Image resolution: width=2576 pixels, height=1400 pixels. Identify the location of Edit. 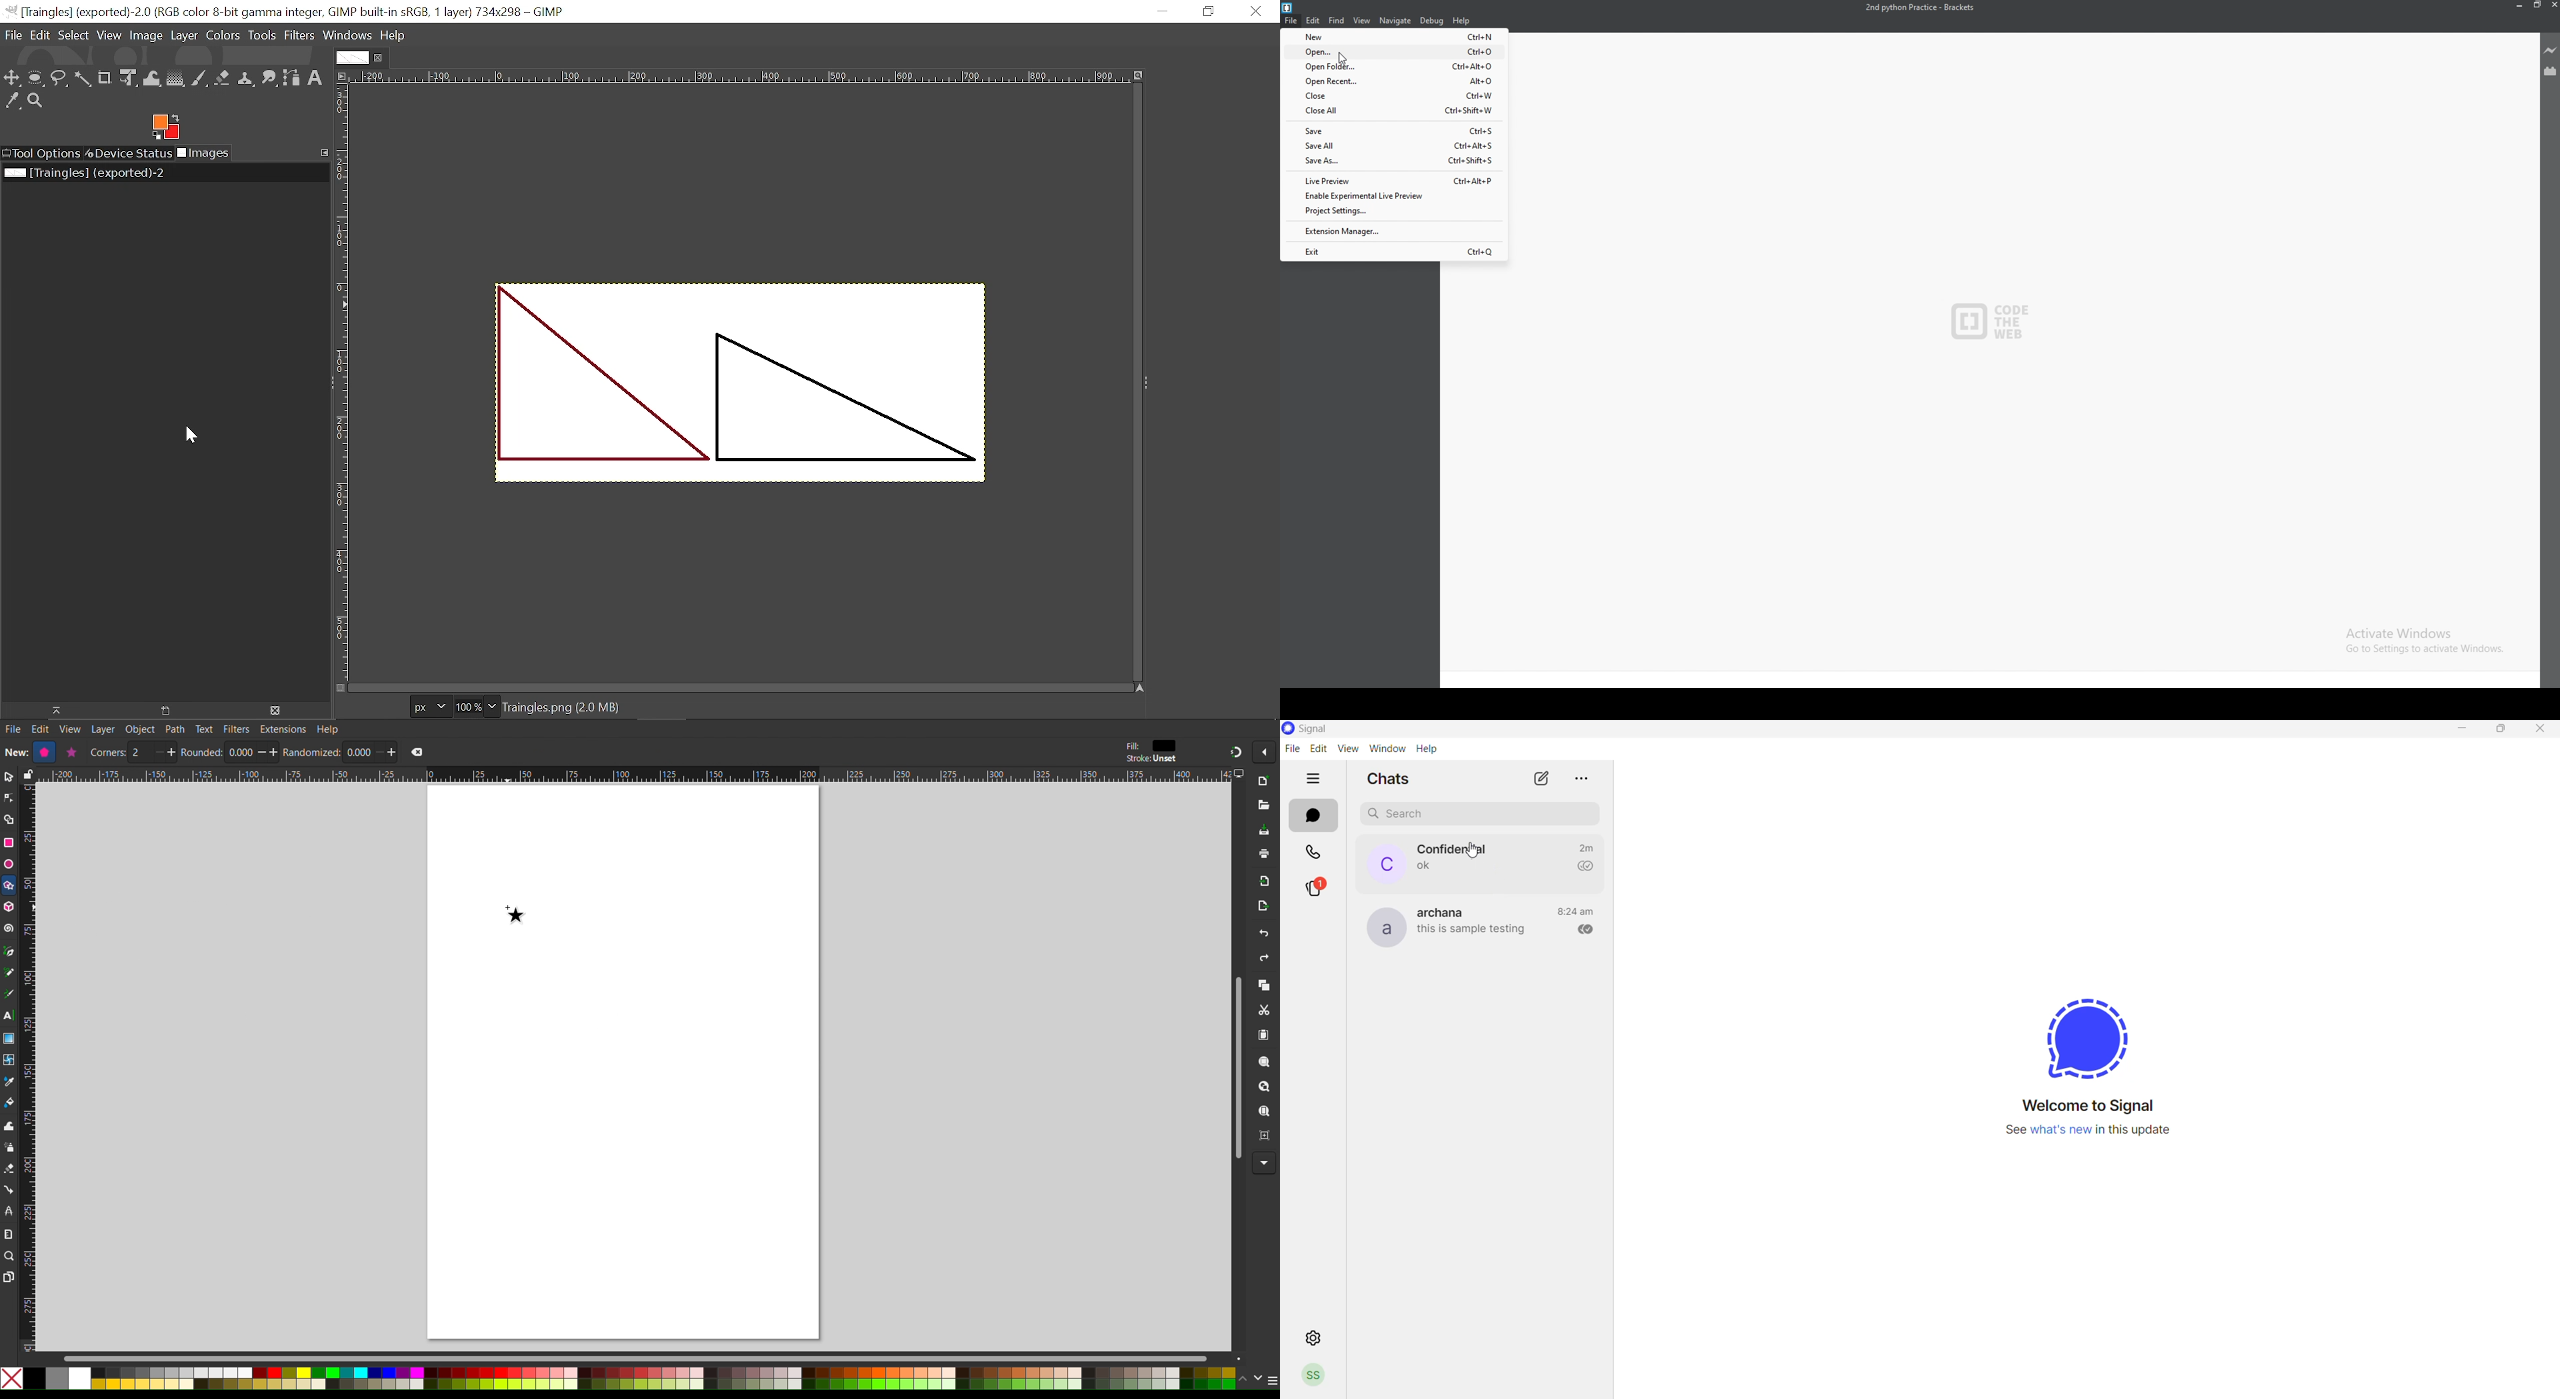
(42, 729).